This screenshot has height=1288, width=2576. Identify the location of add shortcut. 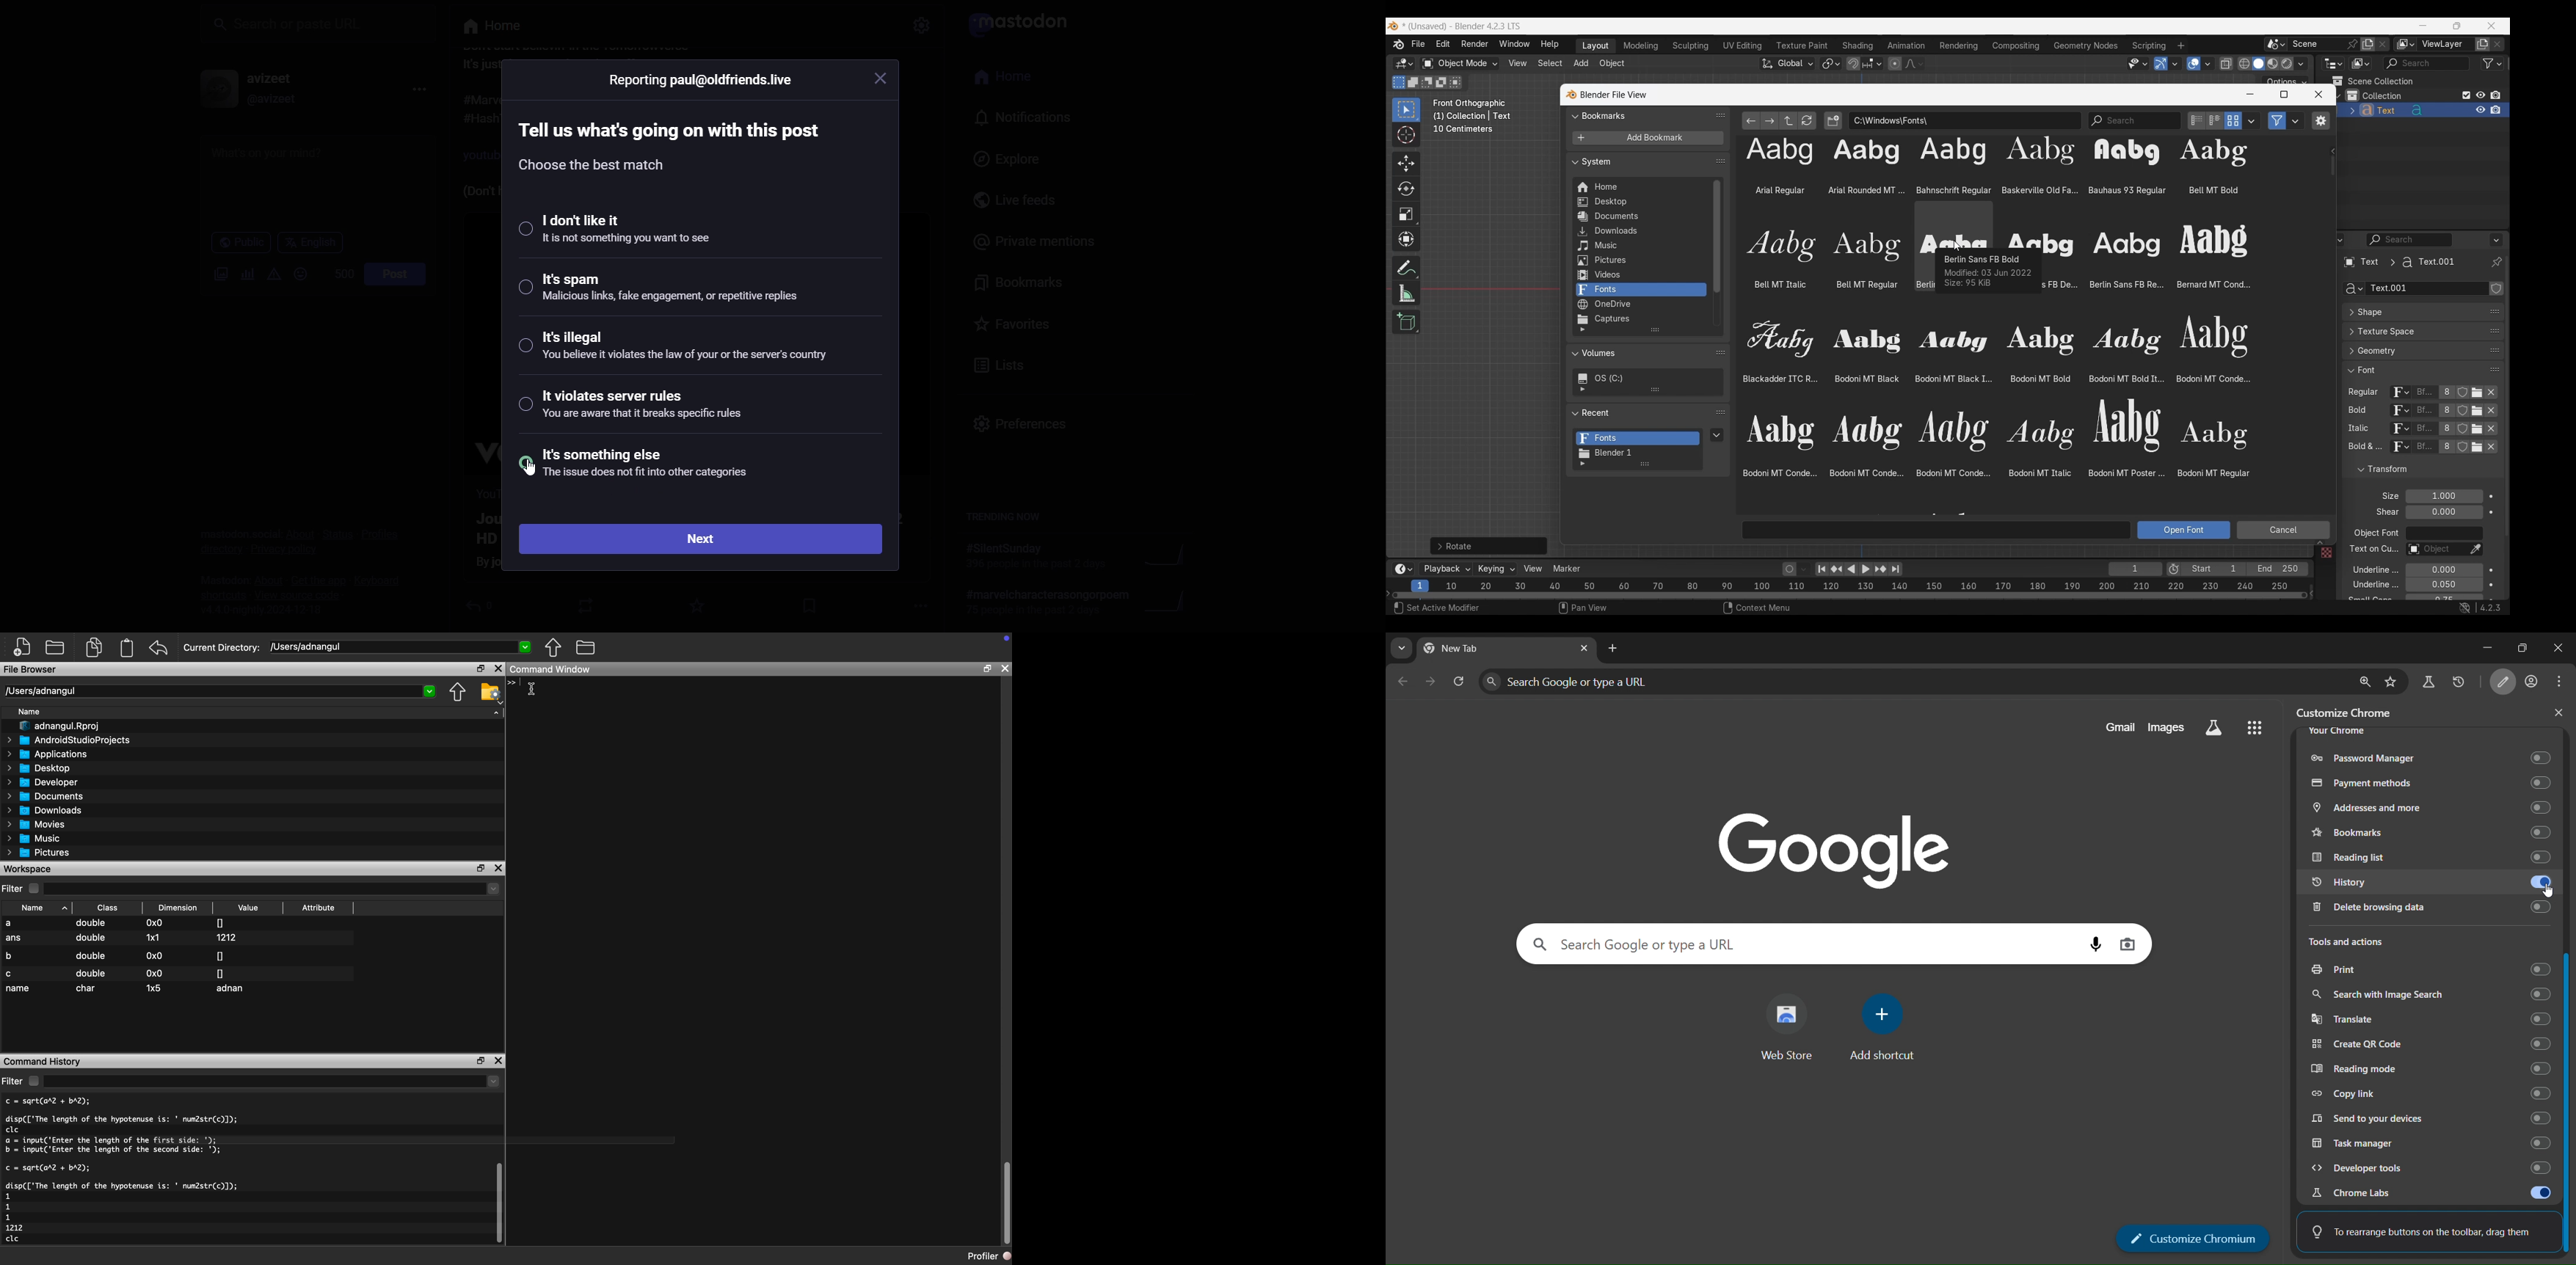
(1885, 1027).